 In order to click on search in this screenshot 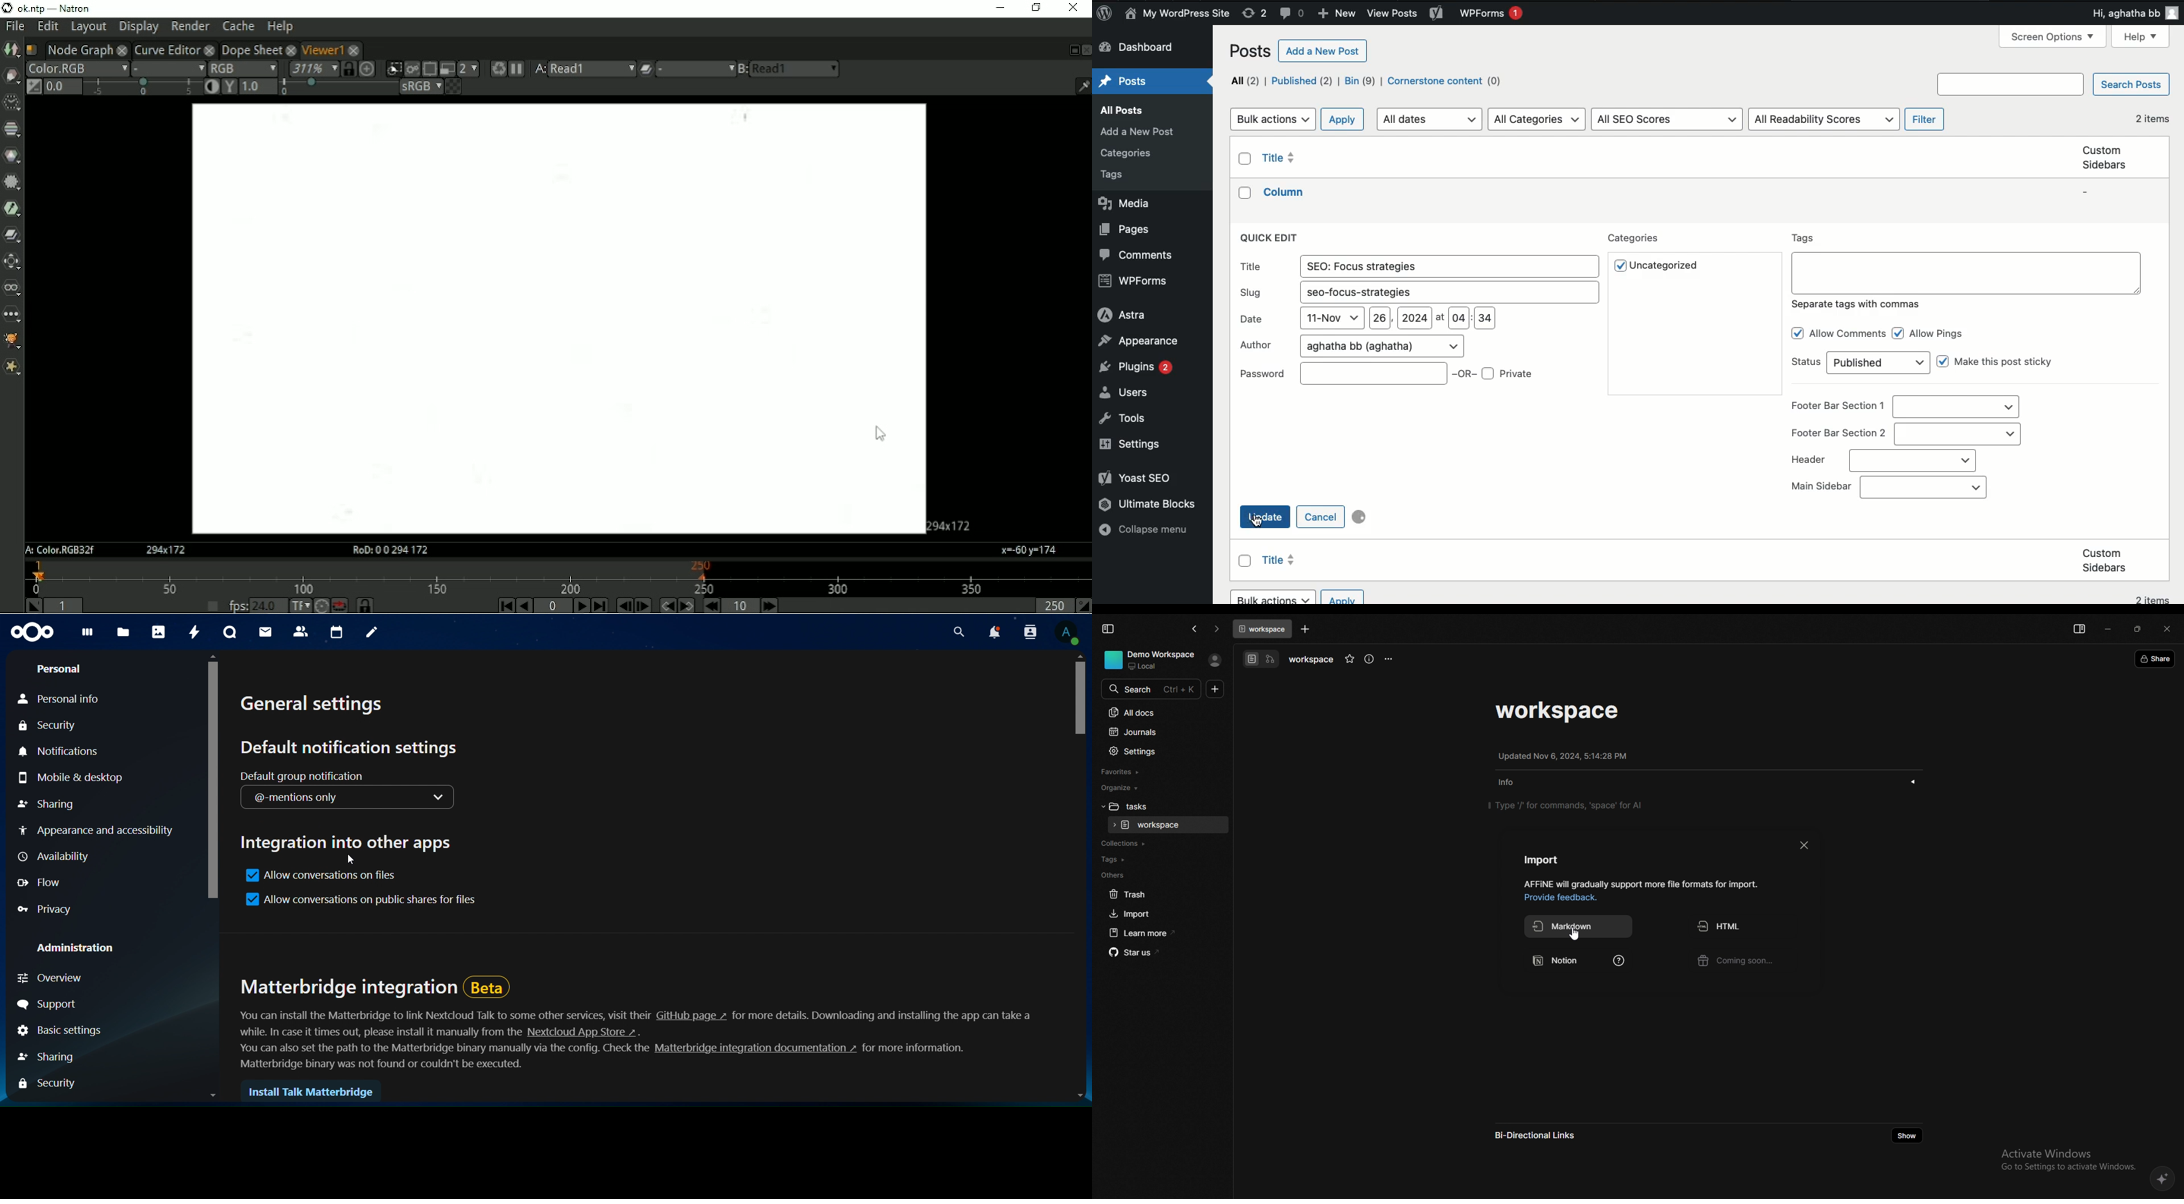, I will do `click(953, 631)`.